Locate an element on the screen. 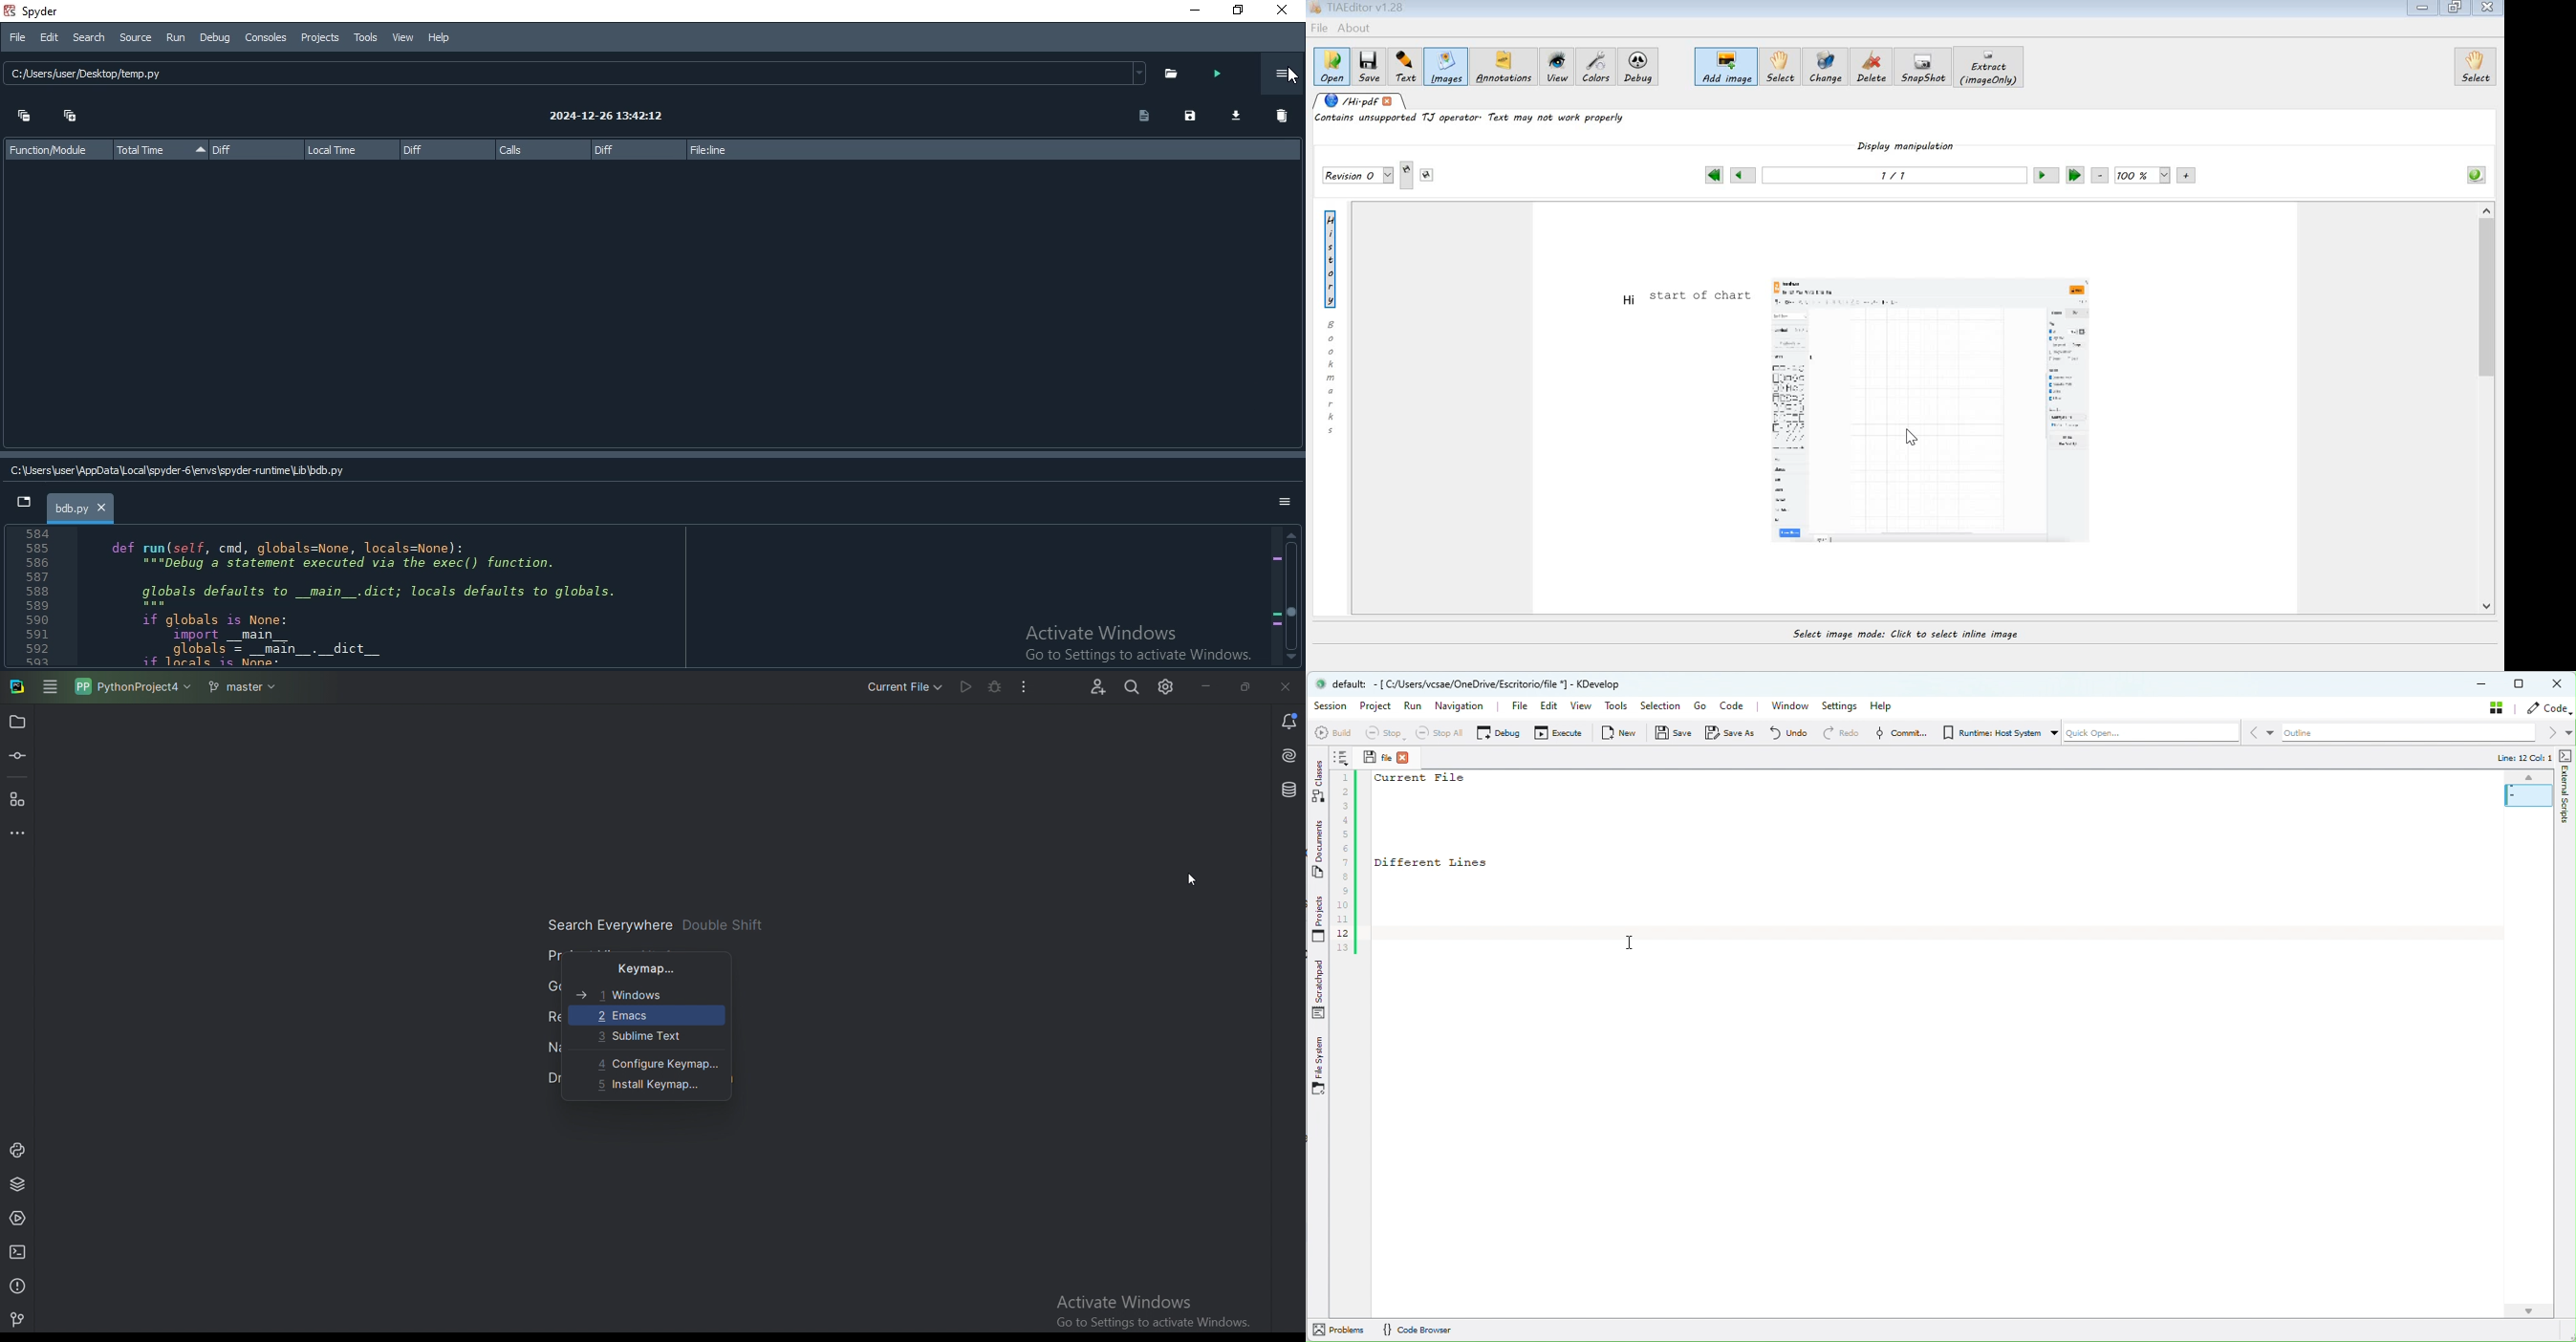  More tool windows is located at coordinates (18, 833).